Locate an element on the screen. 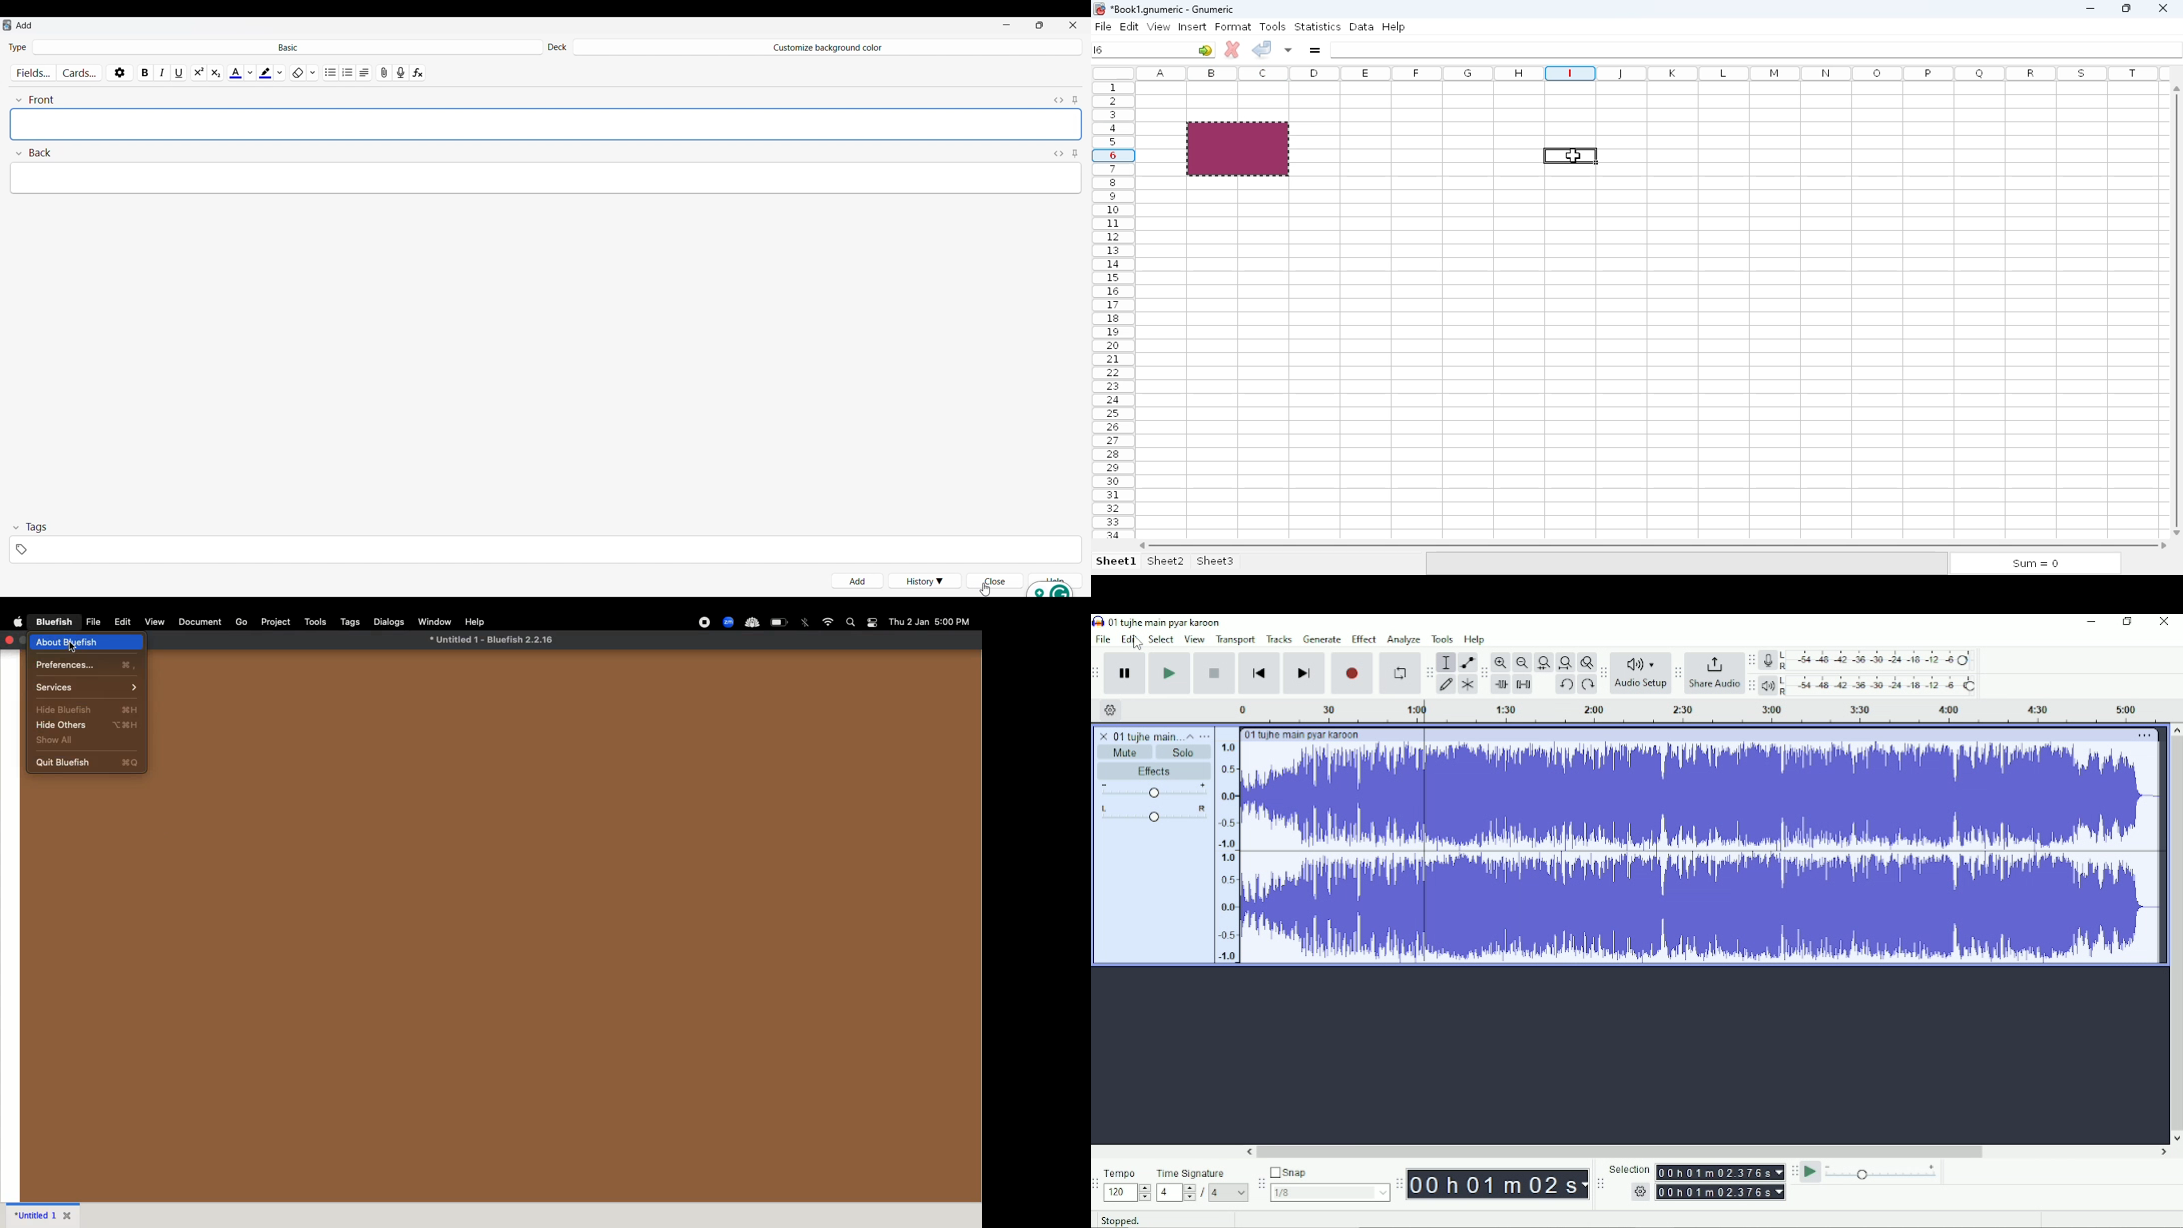  Audacity timetoolbar is located at coordinates (1399, 1185).